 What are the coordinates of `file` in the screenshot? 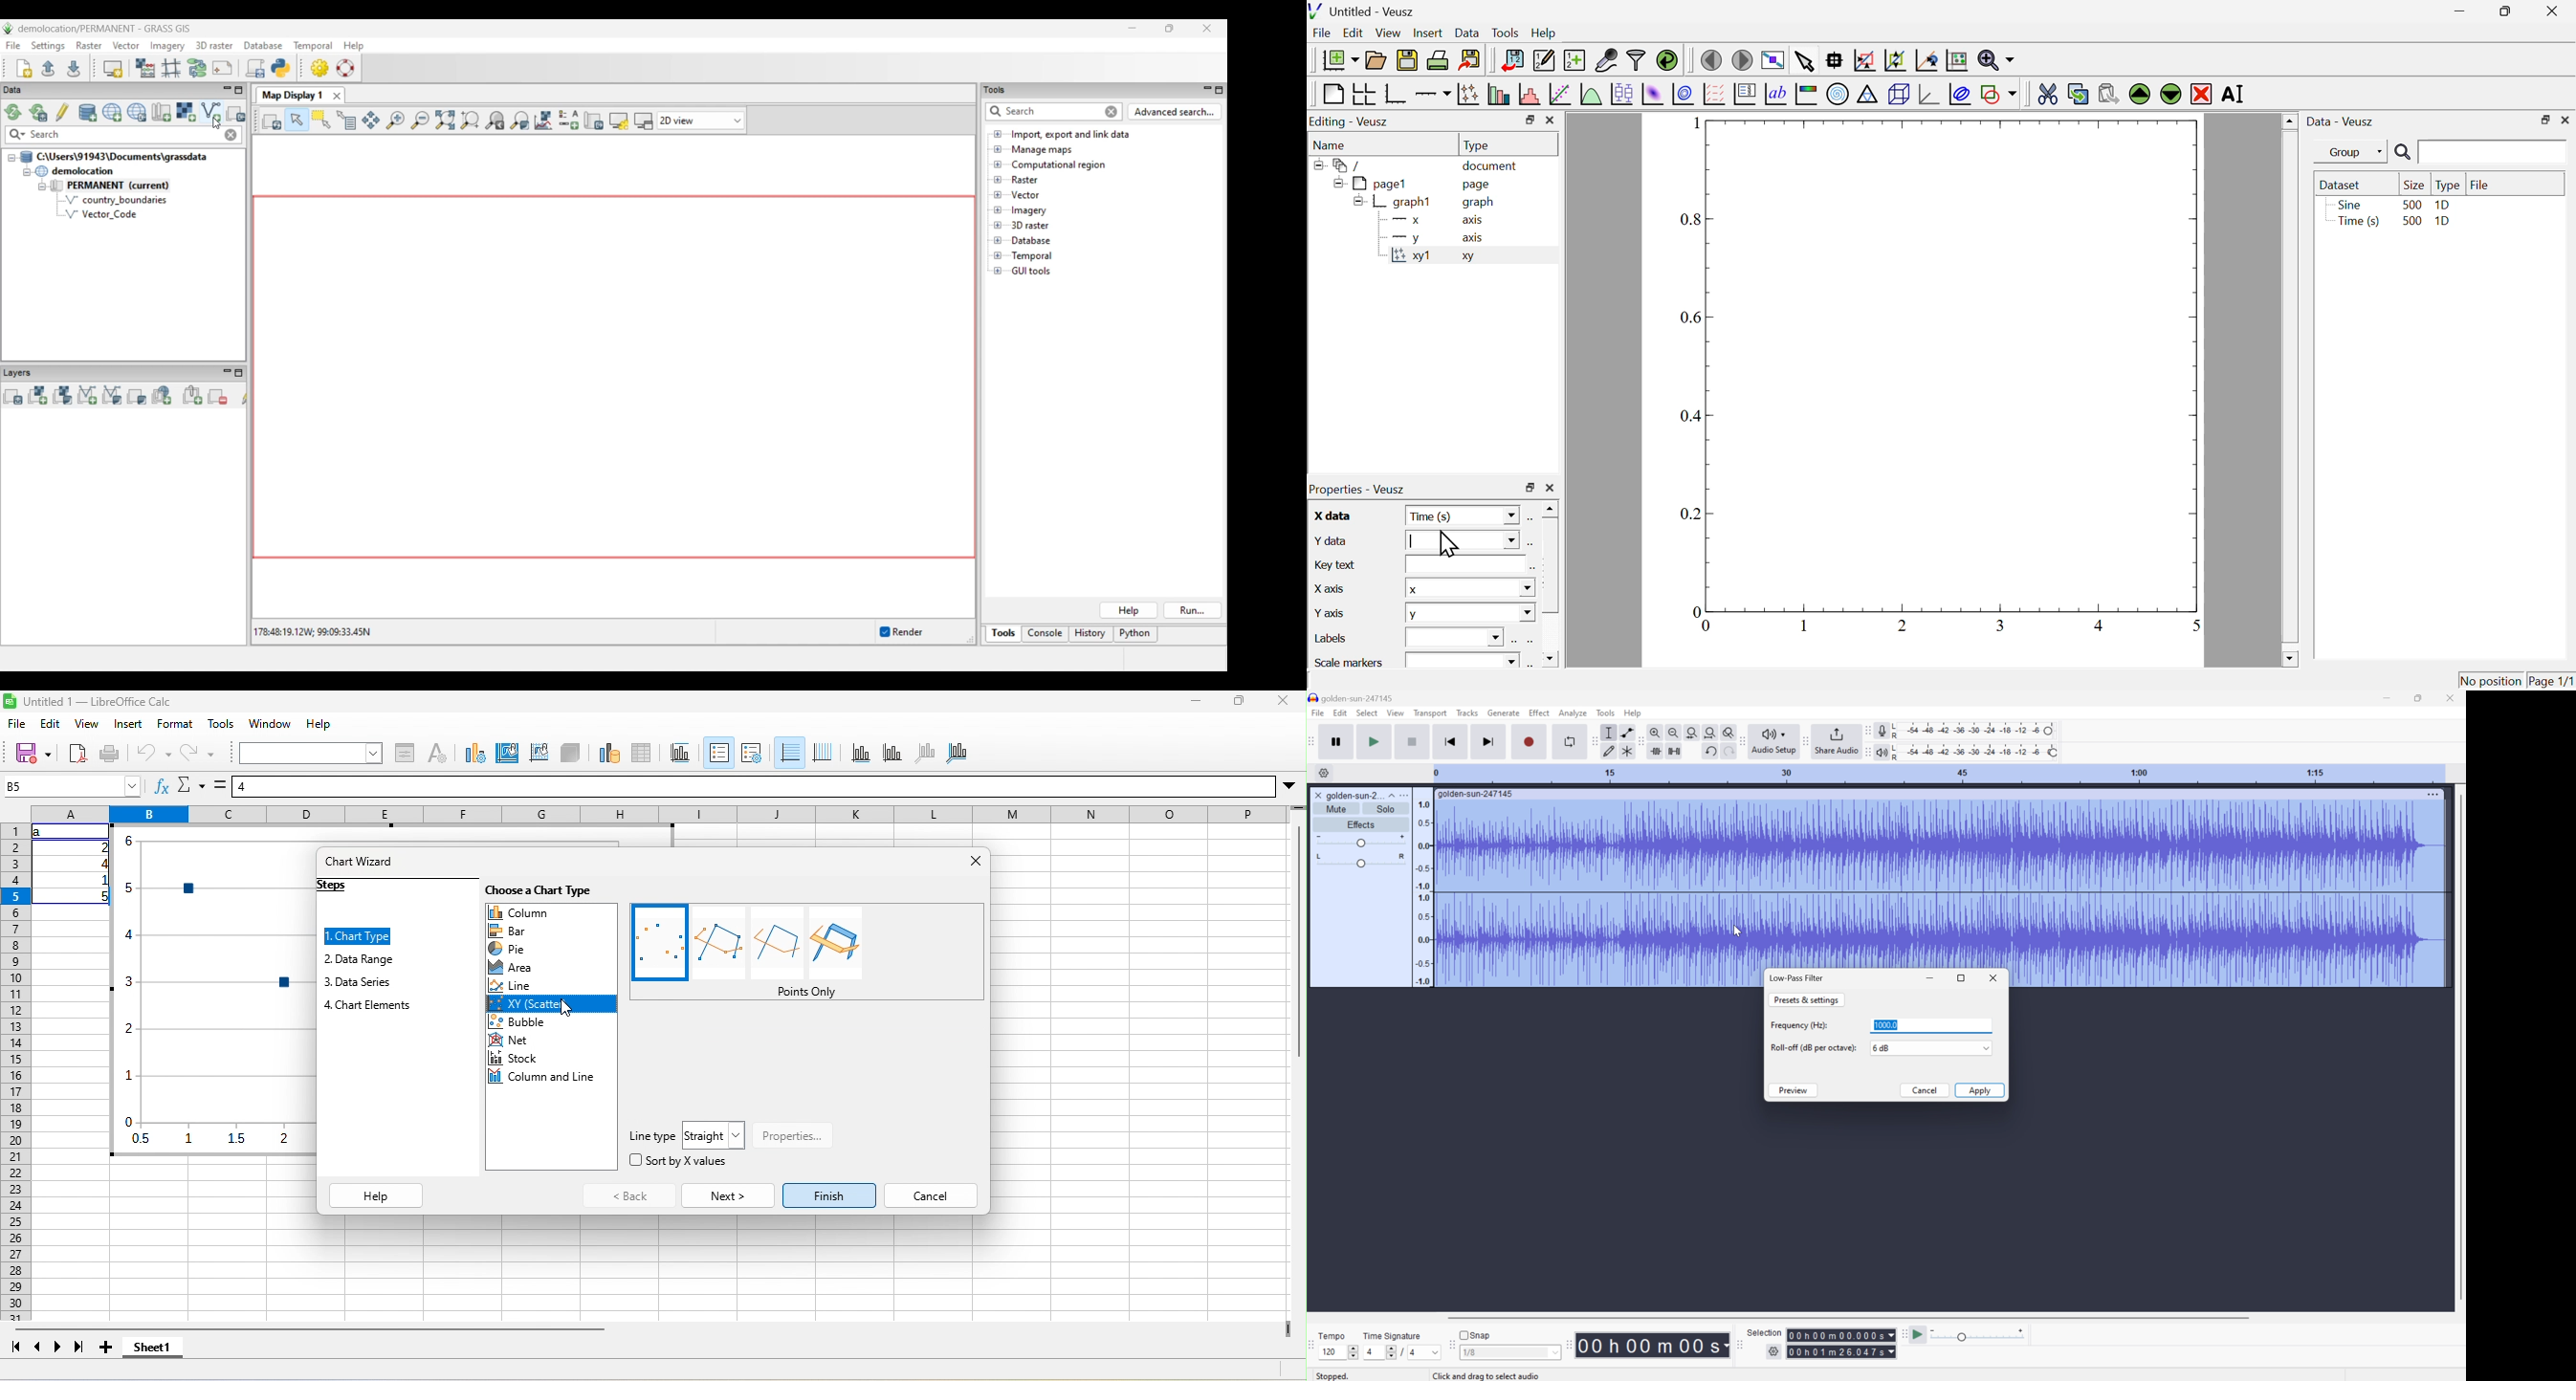 It's located at (2481, 183).